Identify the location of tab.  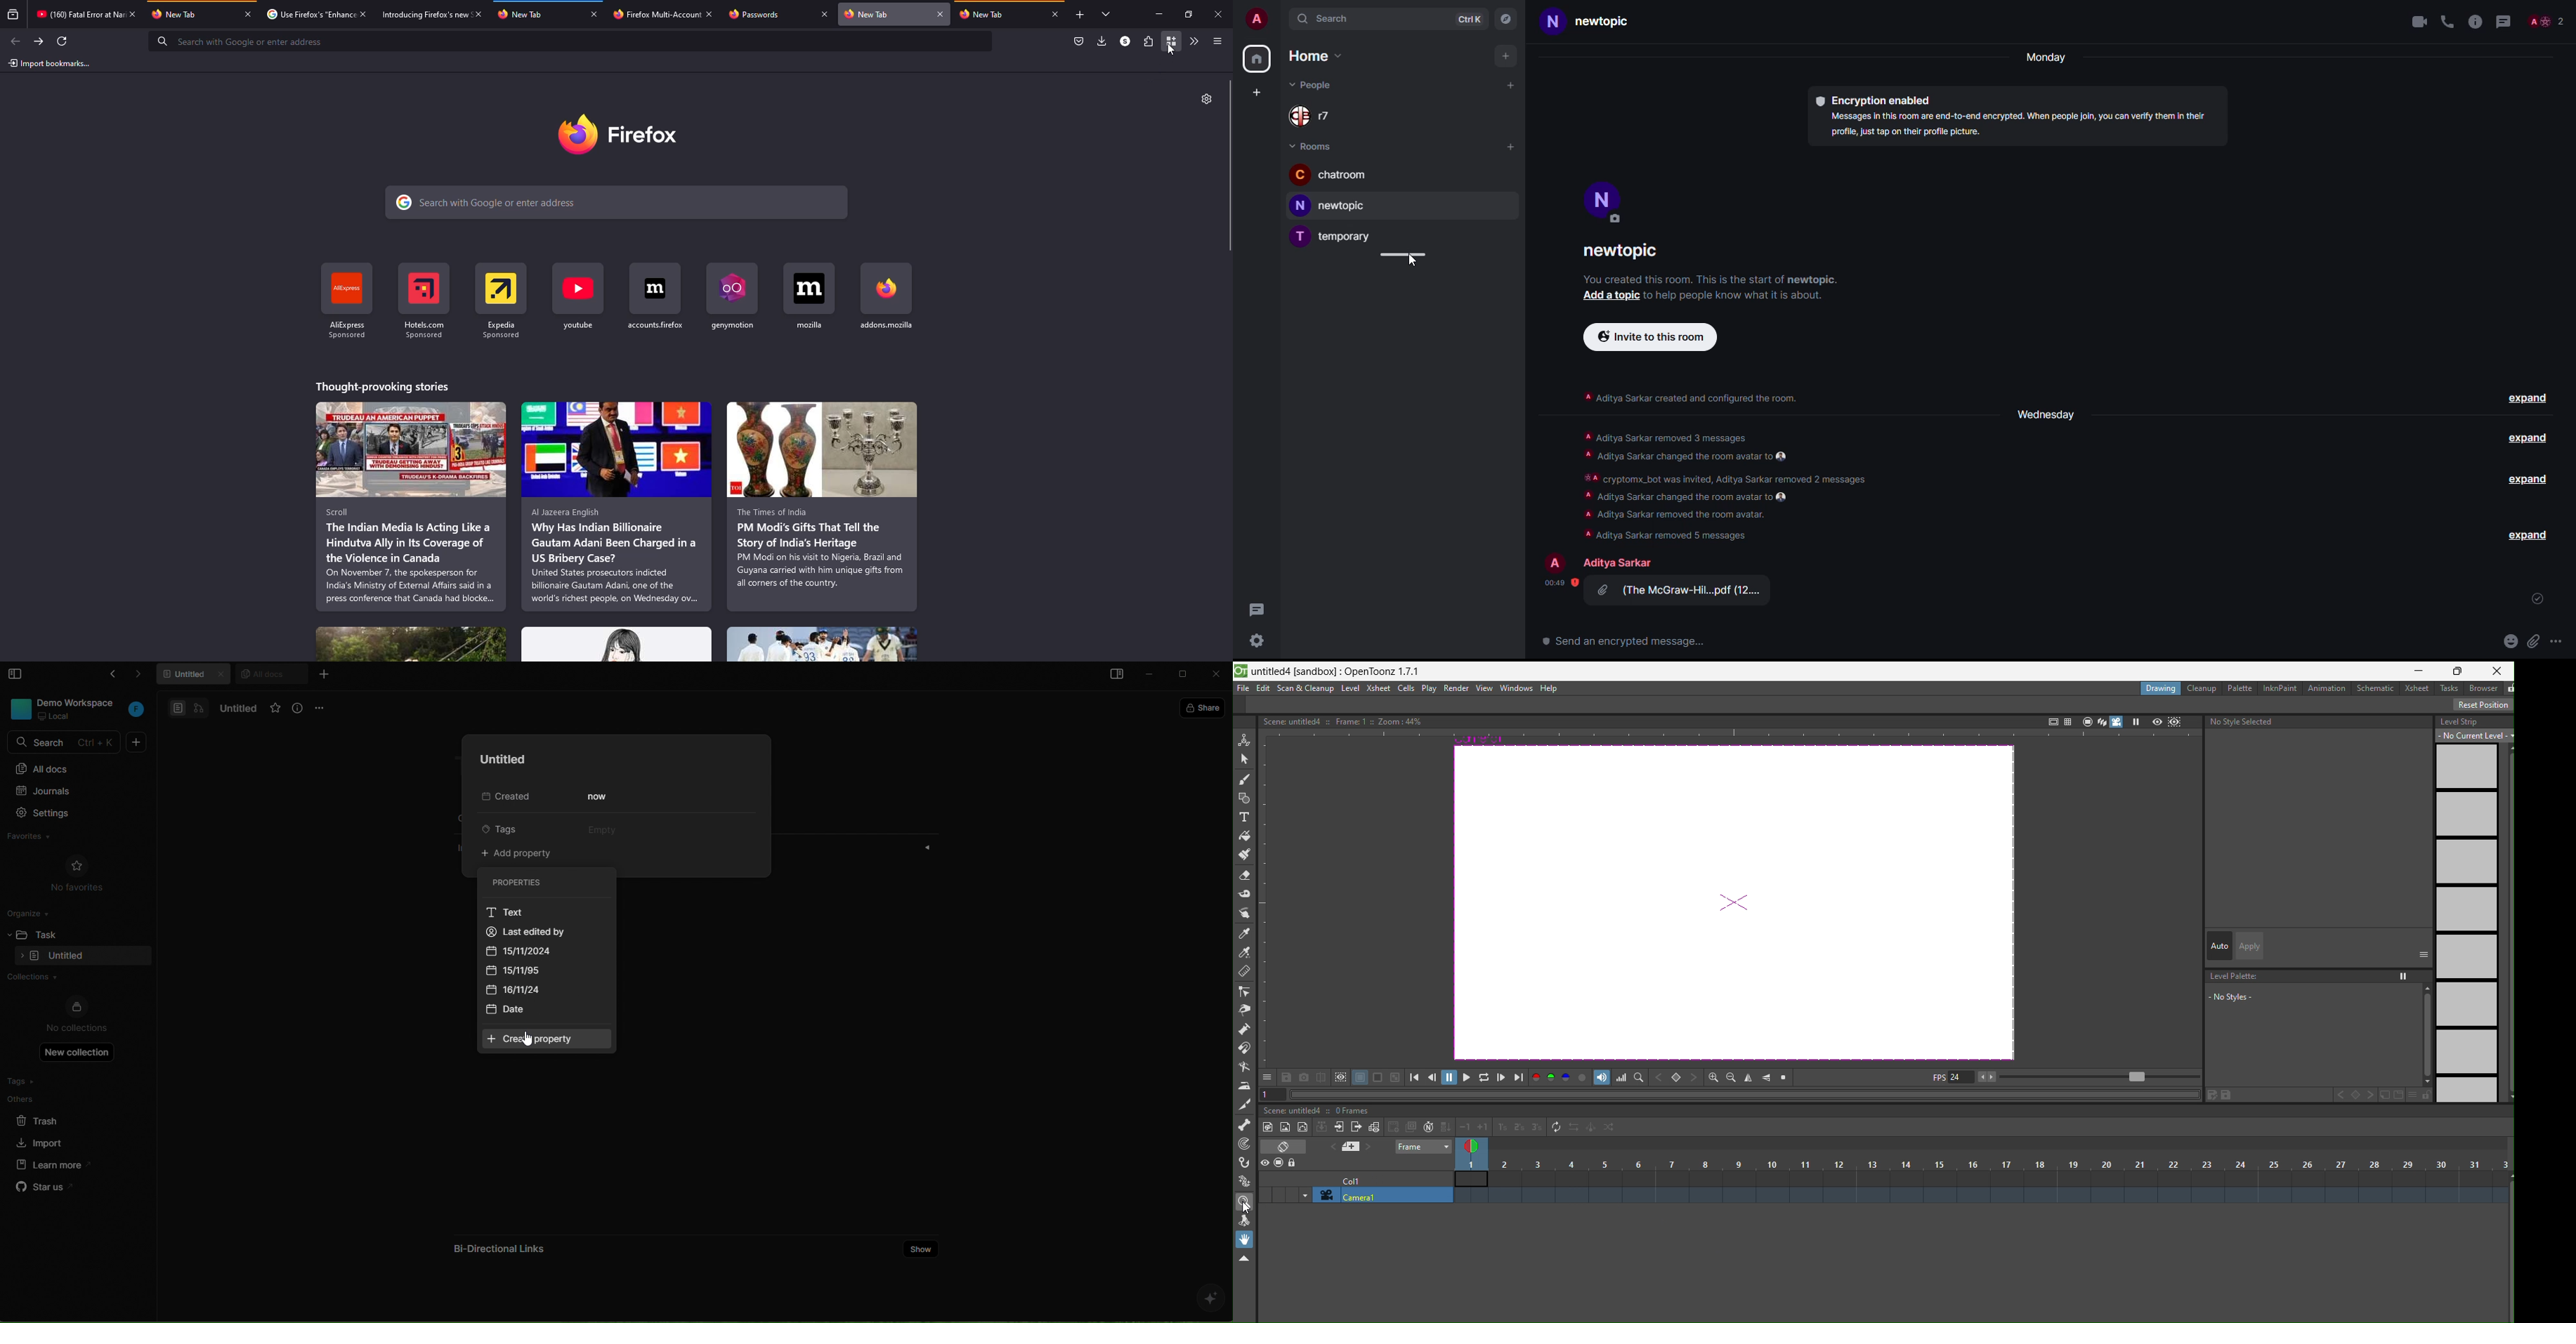
(192, 14).